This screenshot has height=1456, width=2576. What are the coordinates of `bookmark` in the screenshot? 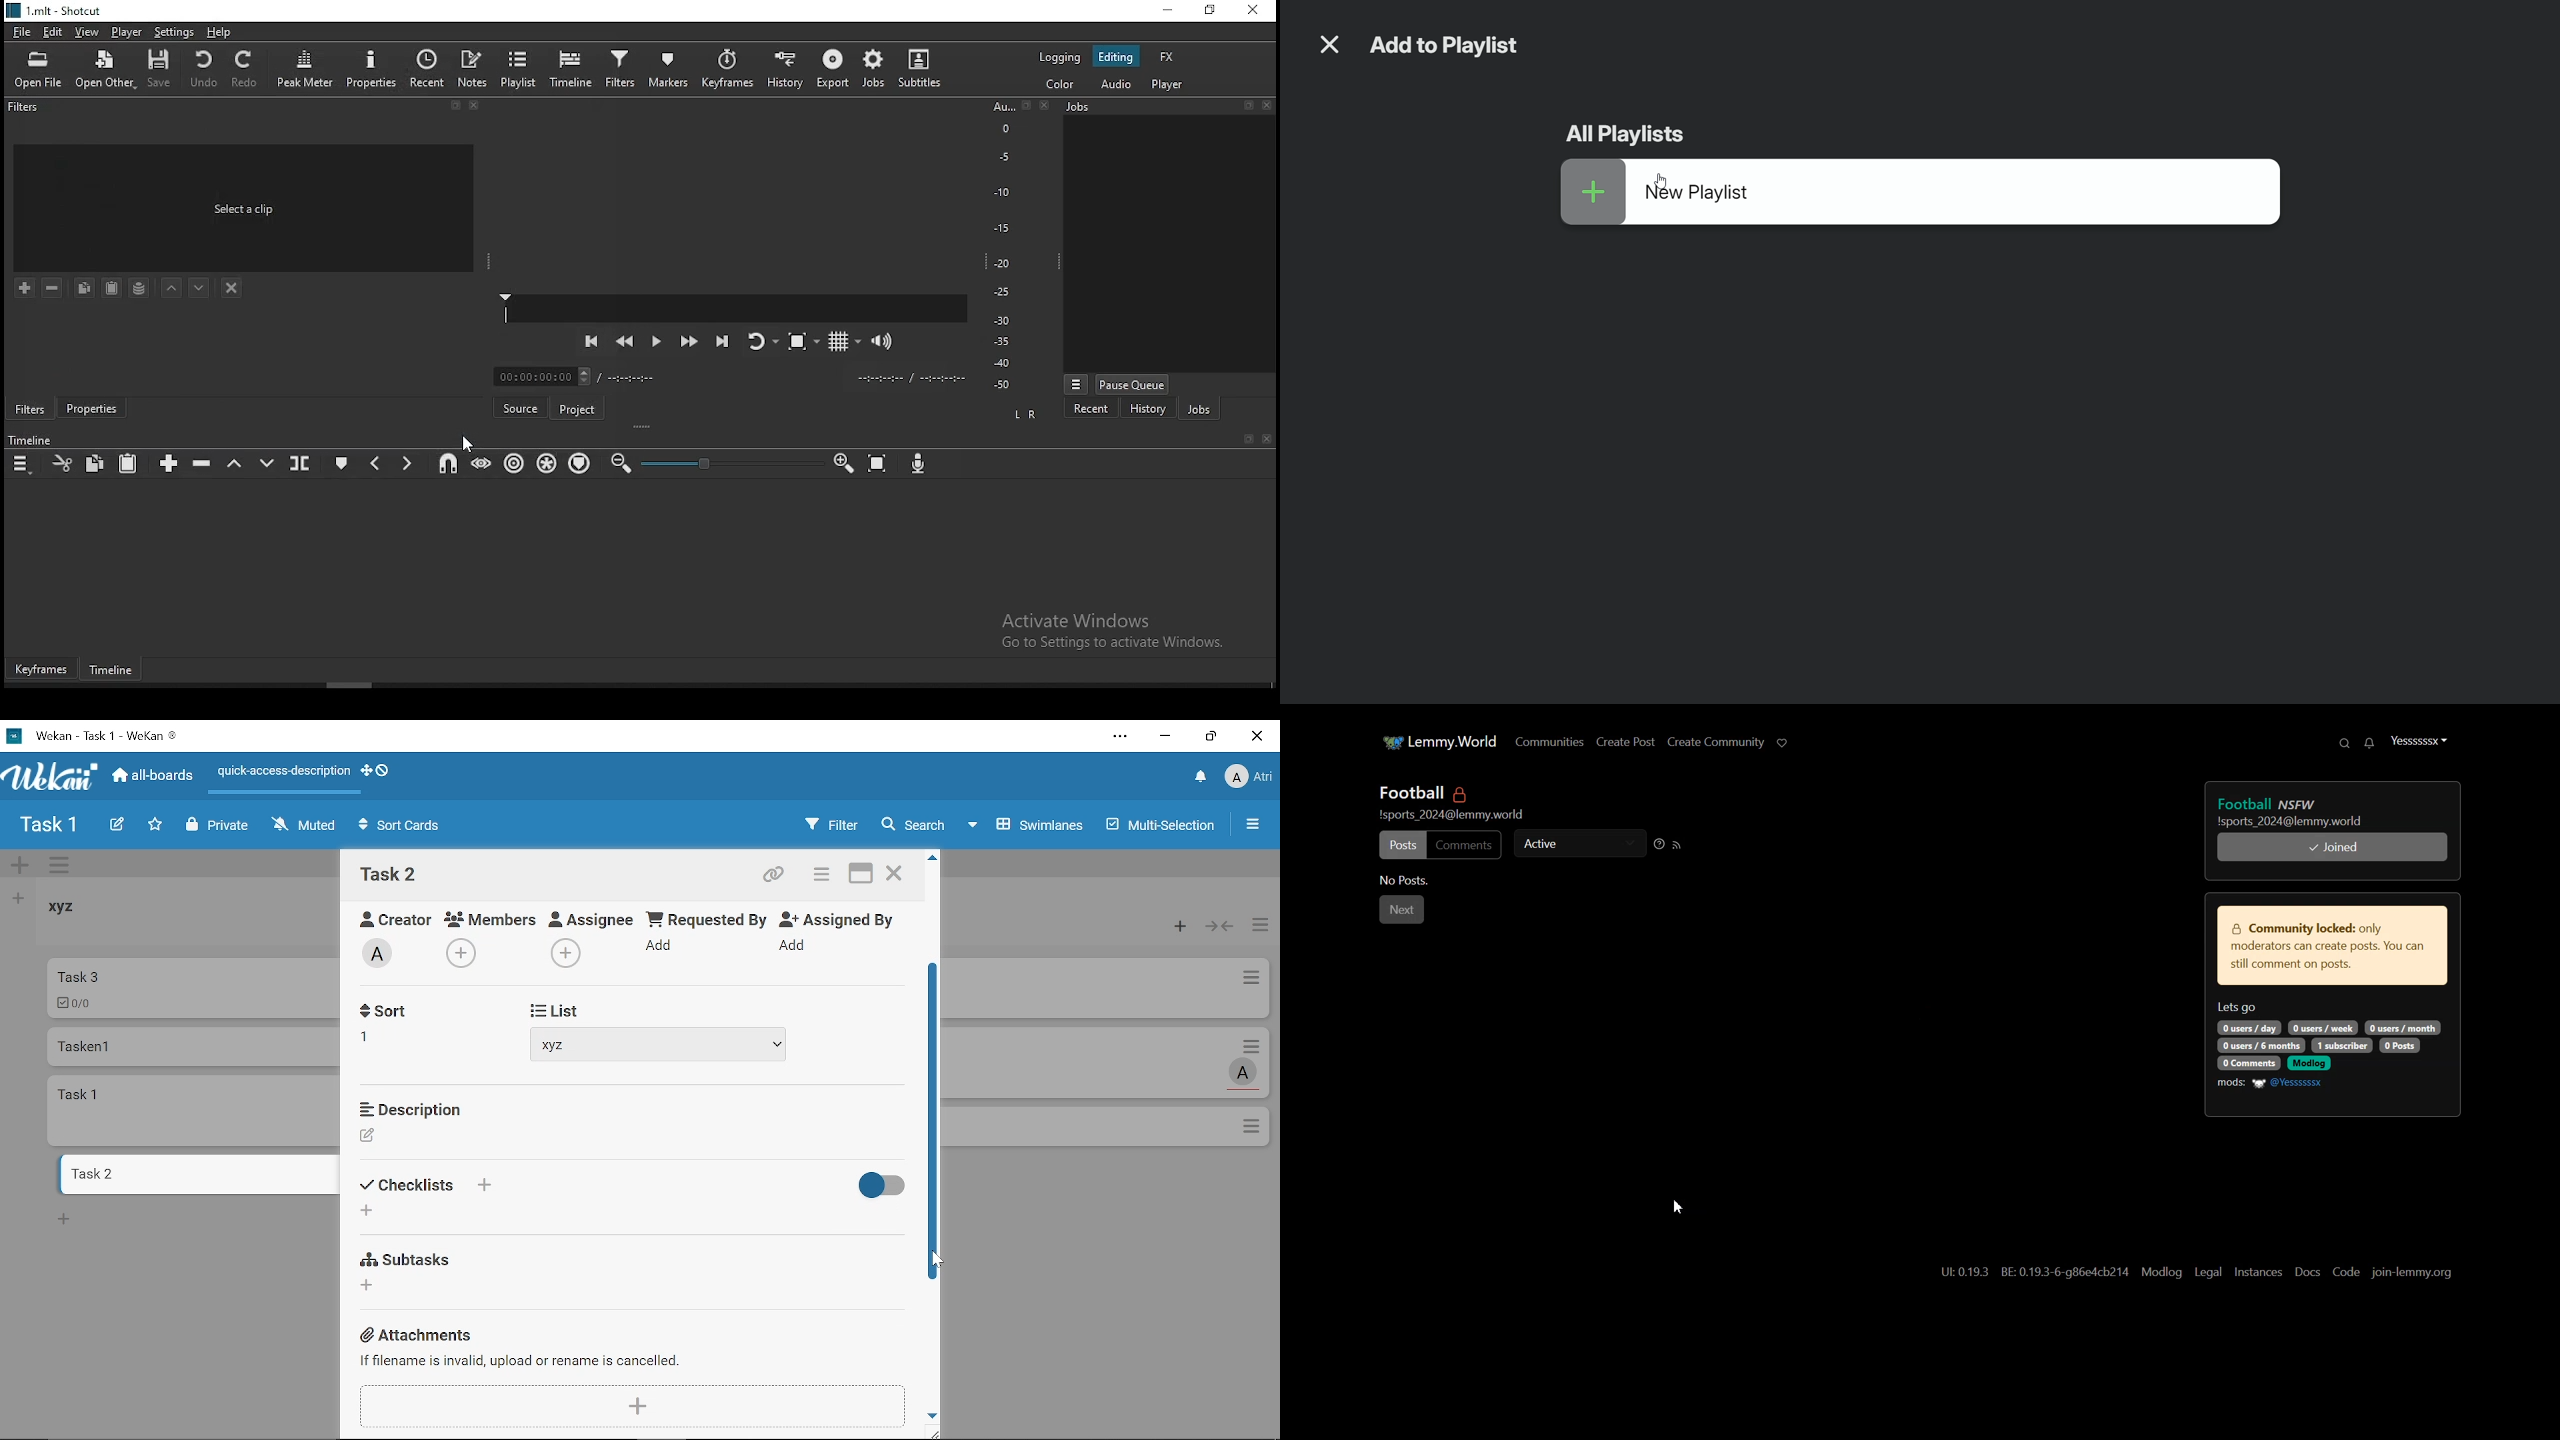 It's located at (455, 107).